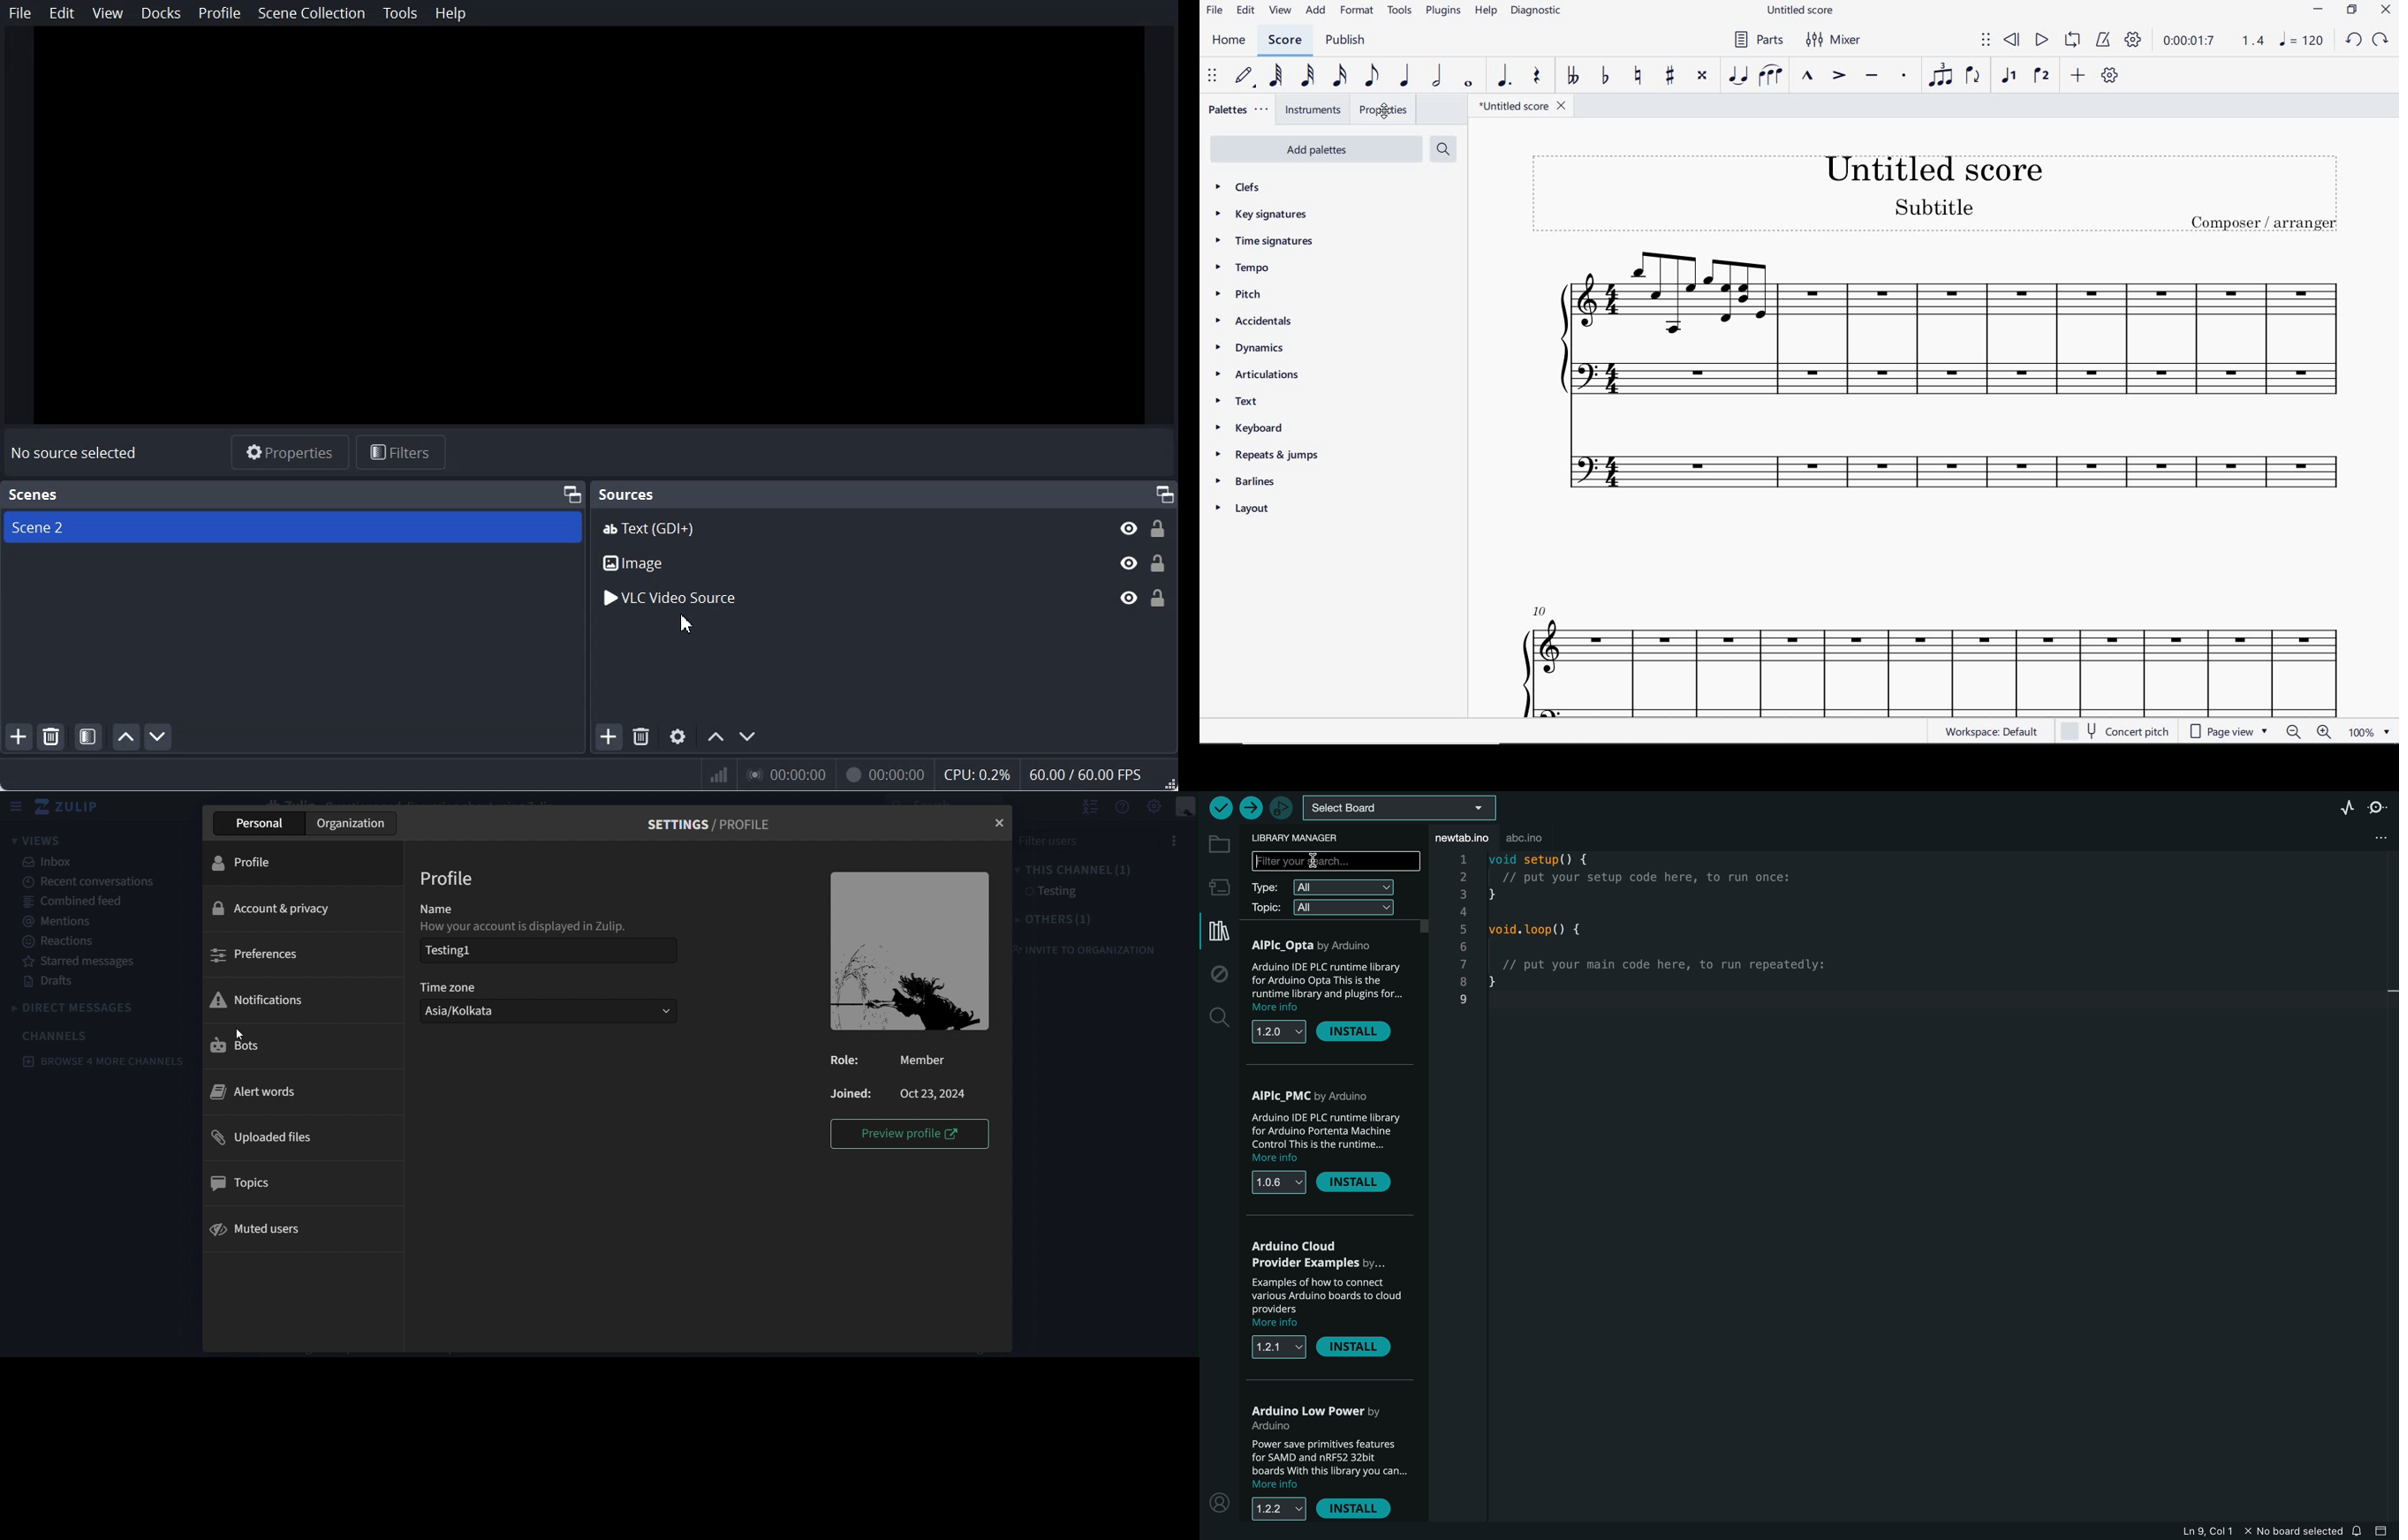  What do you see at coordinates (1798, 10) in the screenshot?
I see `FILE NAME` at bounding box center [1798, 10].